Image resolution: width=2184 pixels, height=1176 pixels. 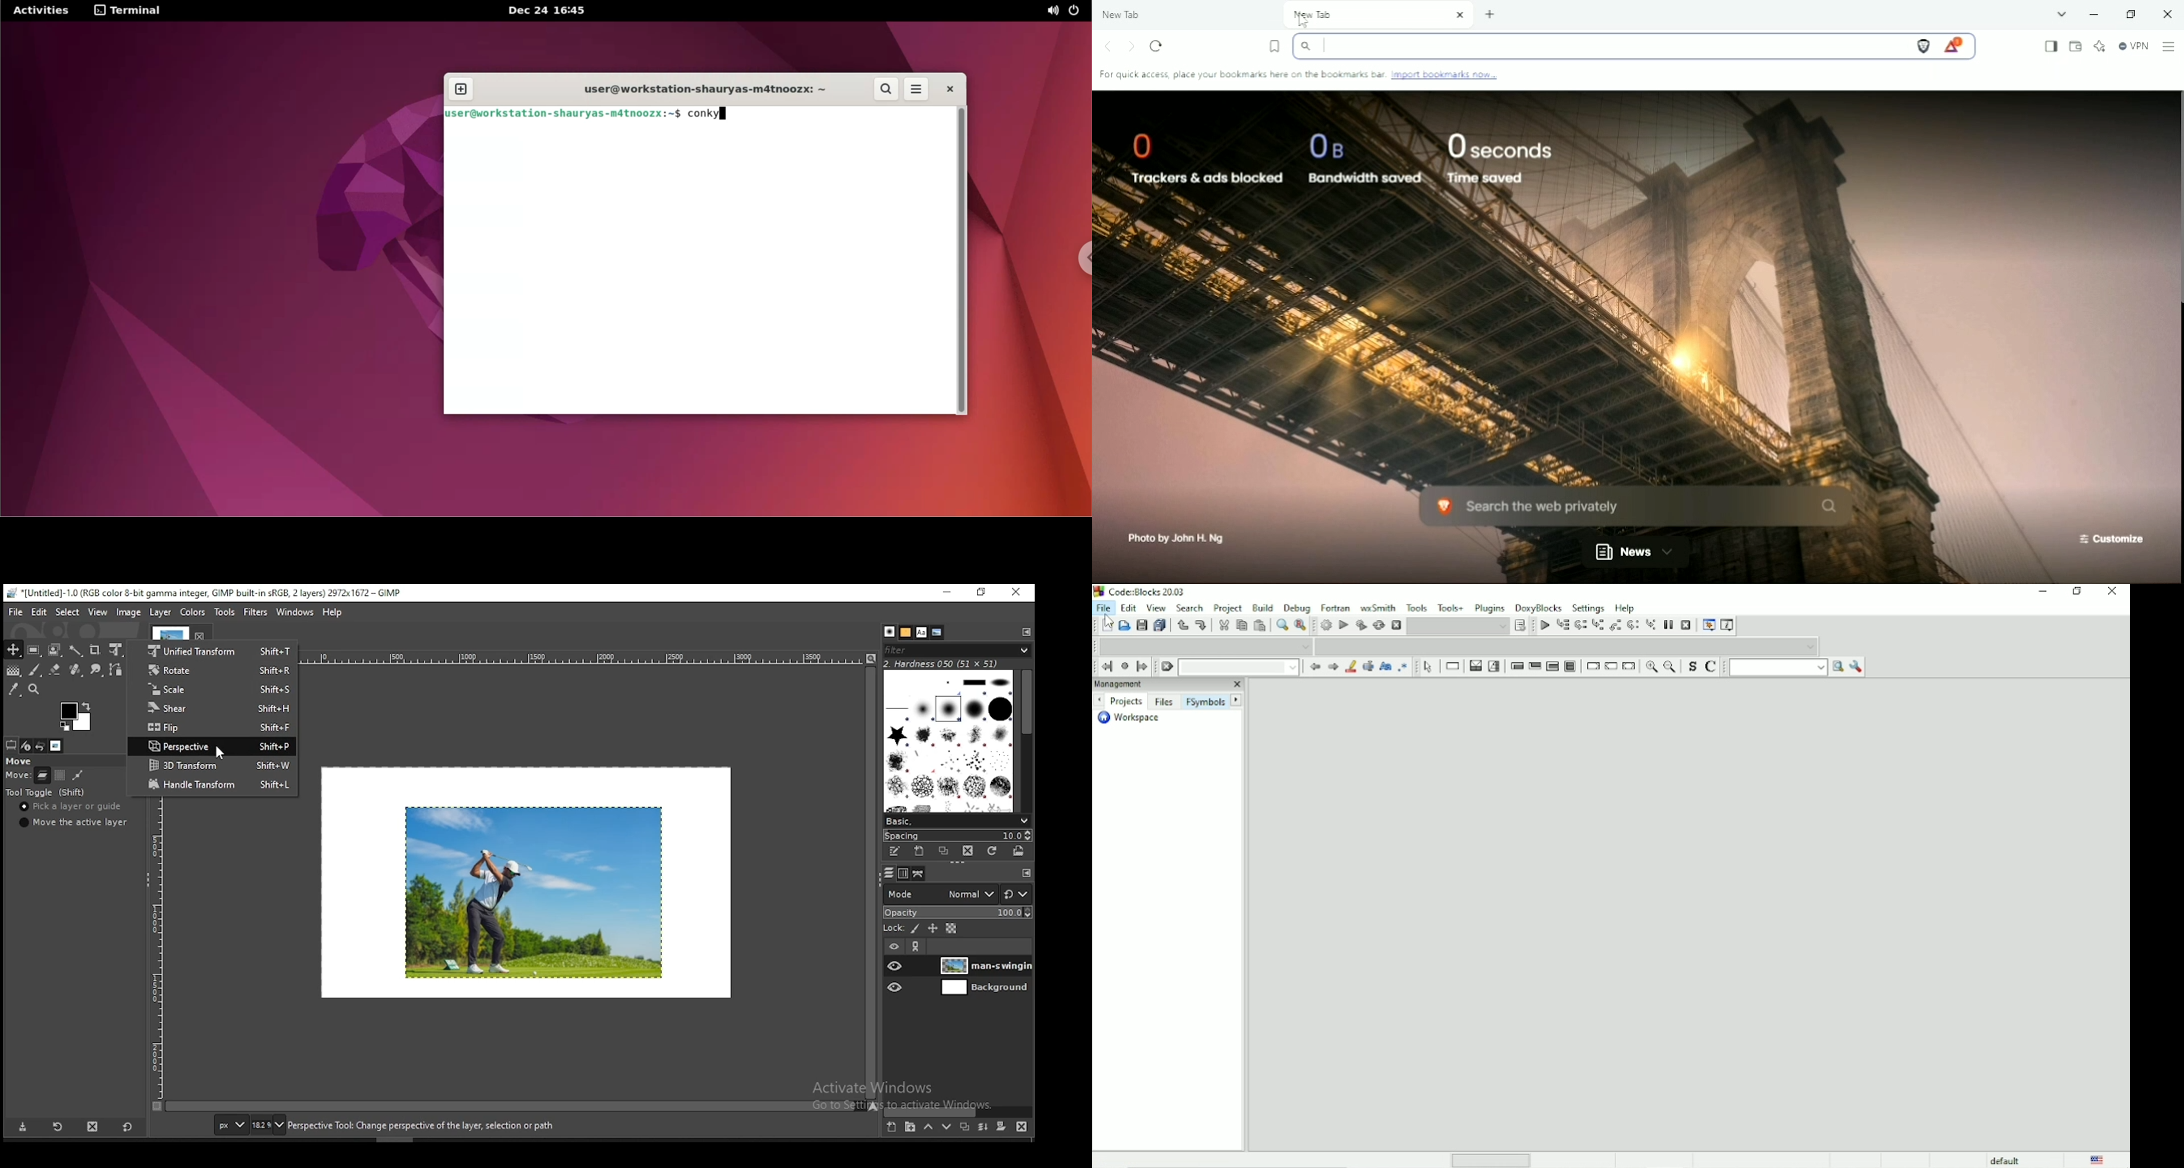 I want to click on merge layer, so click(x=983, y=1125).